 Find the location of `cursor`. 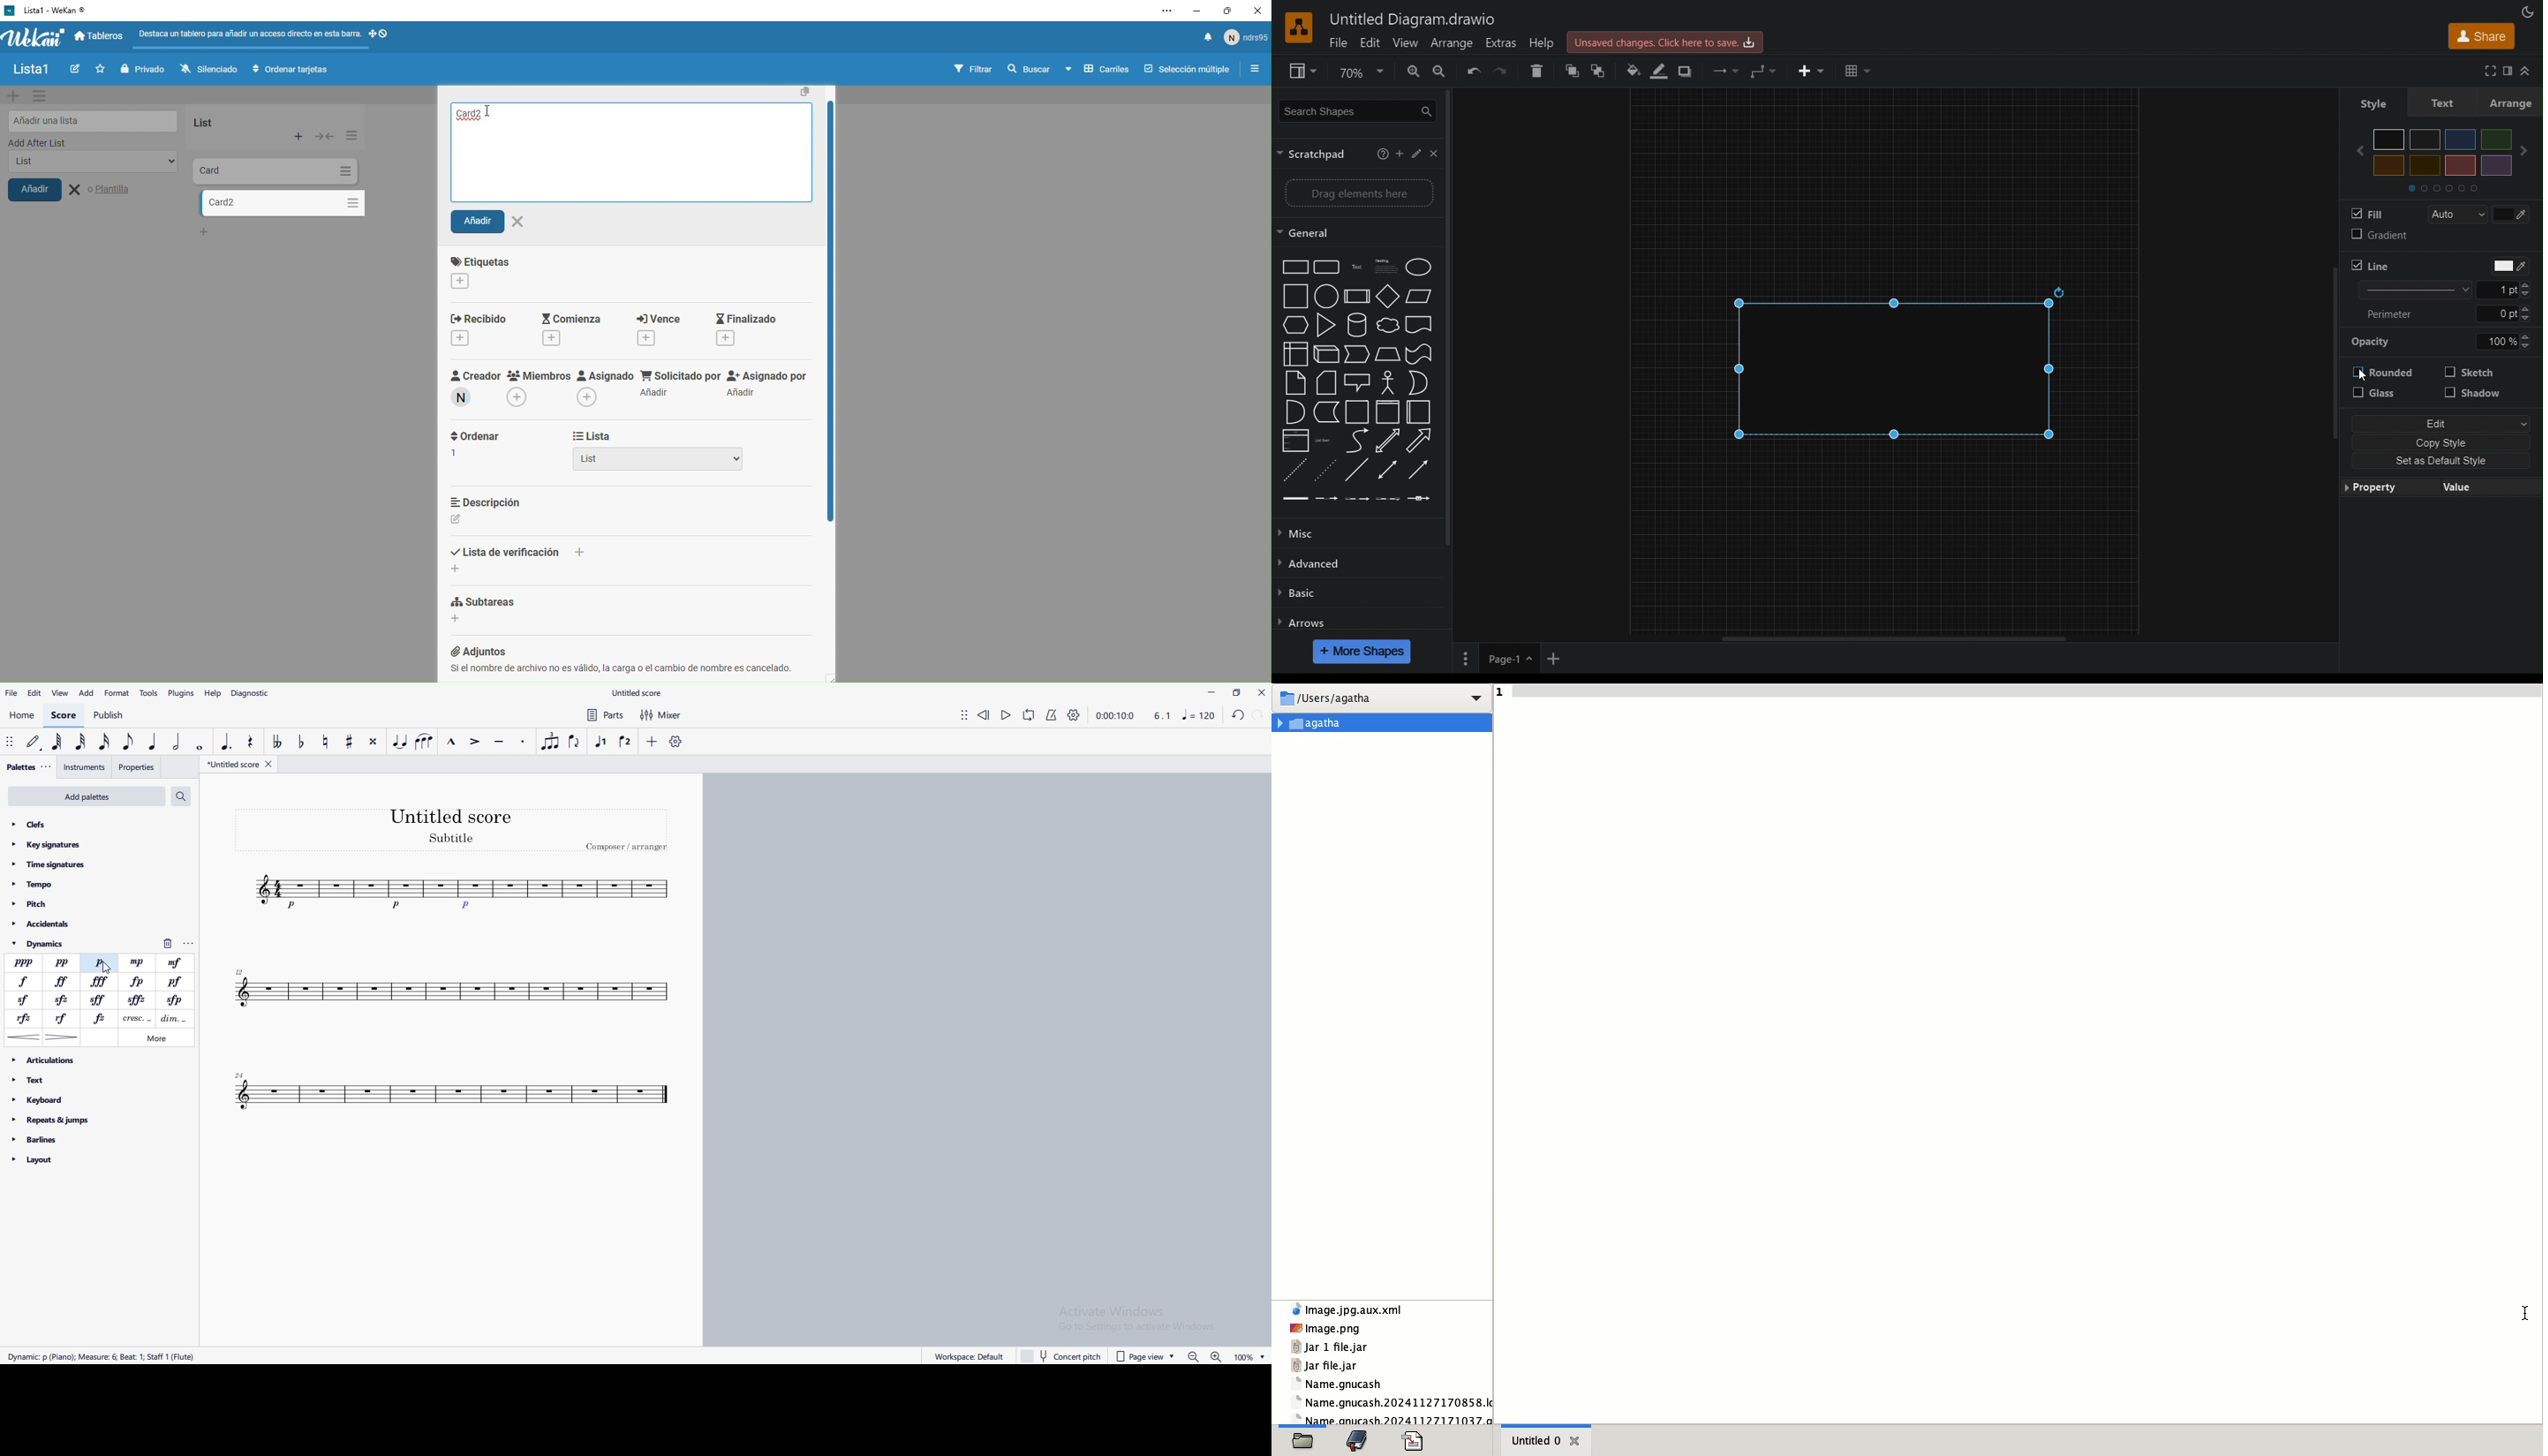

cursor is located at coordinates (105, 964).